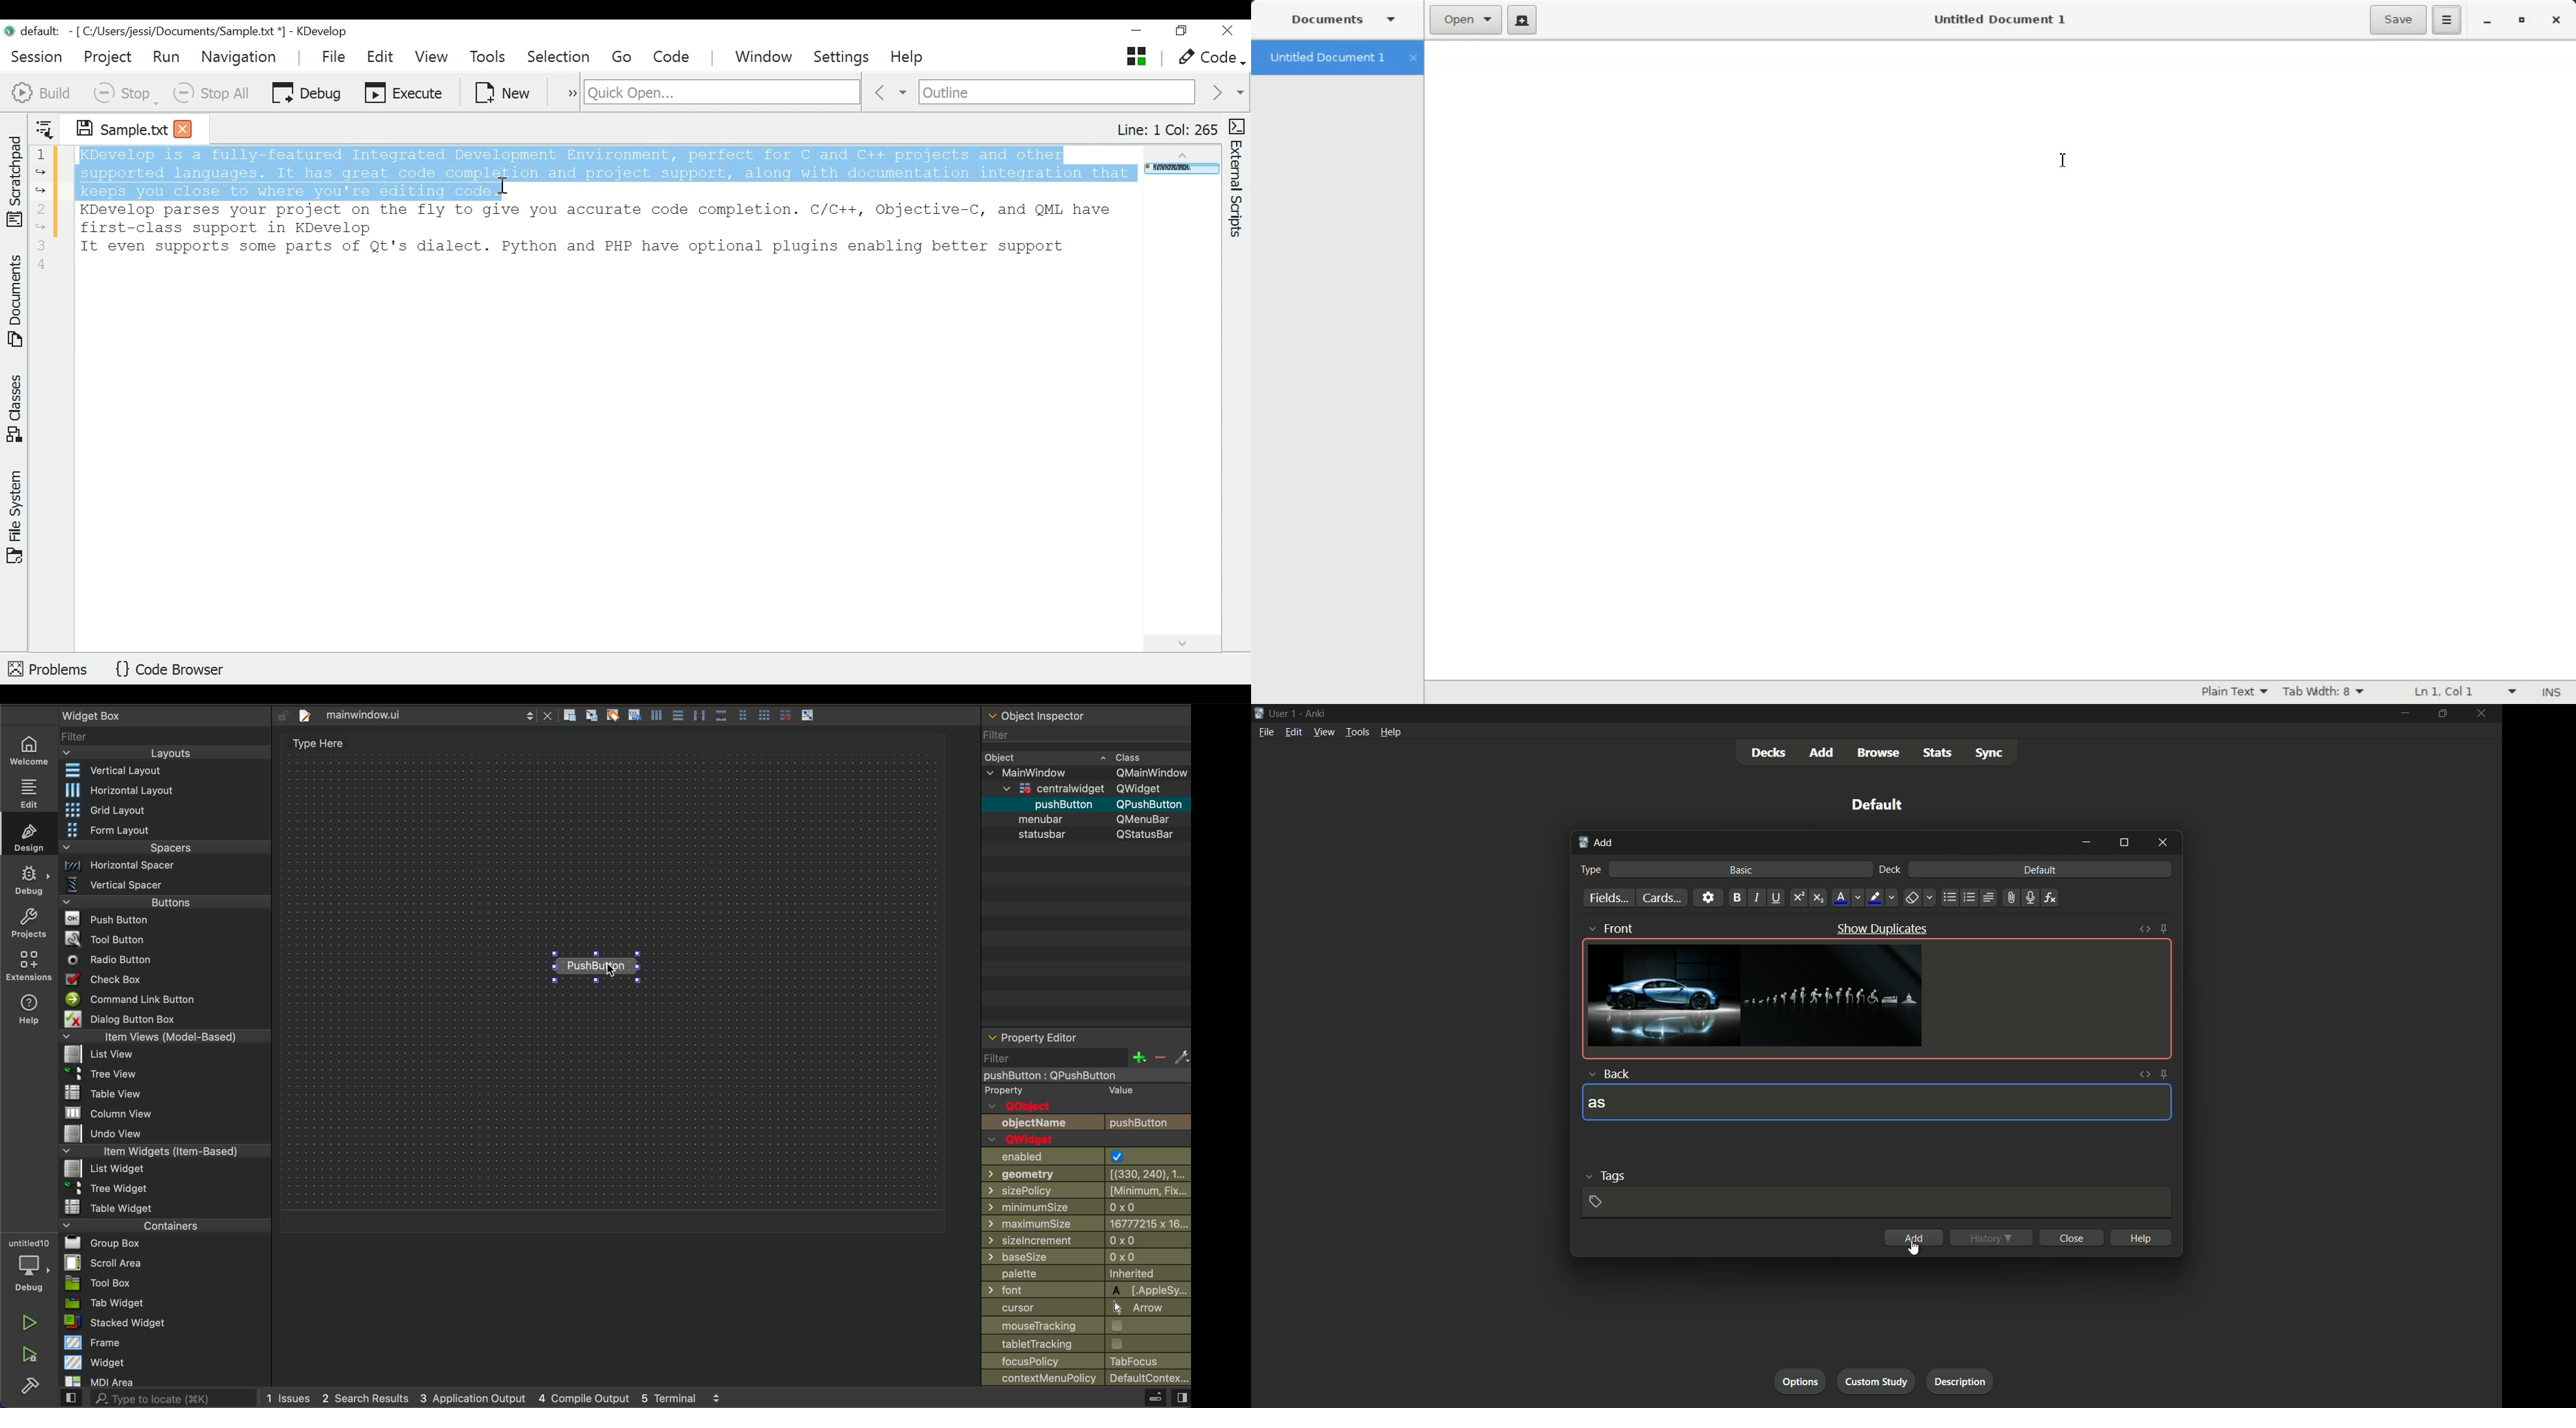 The height and width of the screenshot is (1428, 2576). I want to click on filter section, so click(1086, 1060).